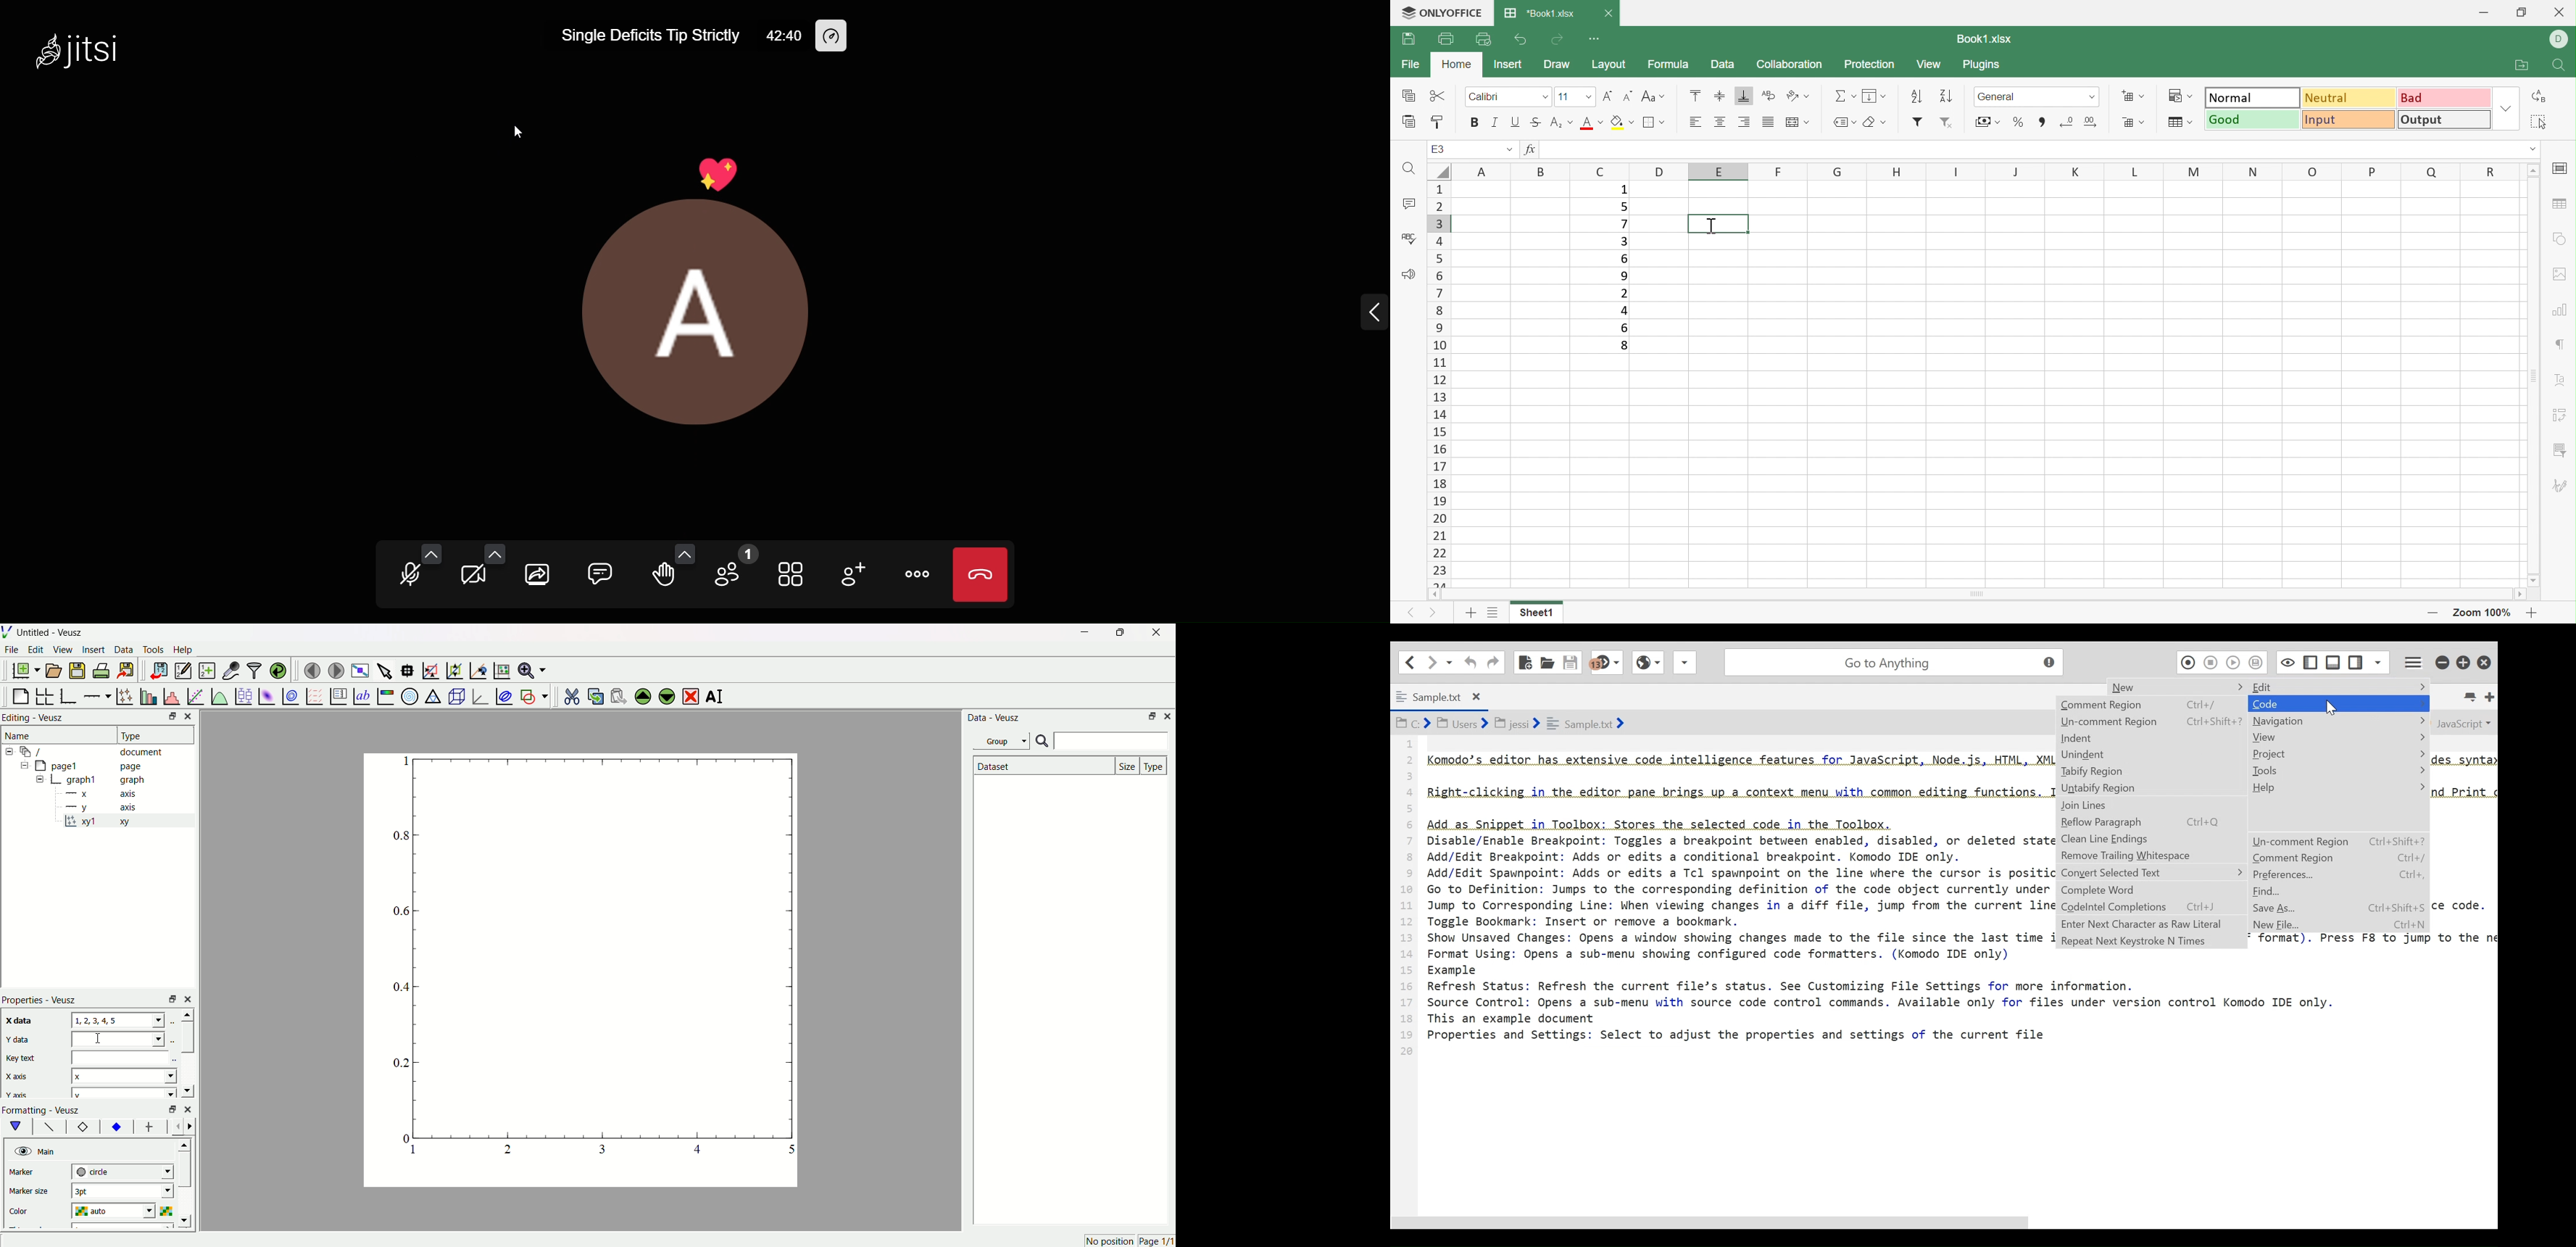 The width and height of the screenshot is (2576, 1260). I want to click on 11, so click(1565, 97).